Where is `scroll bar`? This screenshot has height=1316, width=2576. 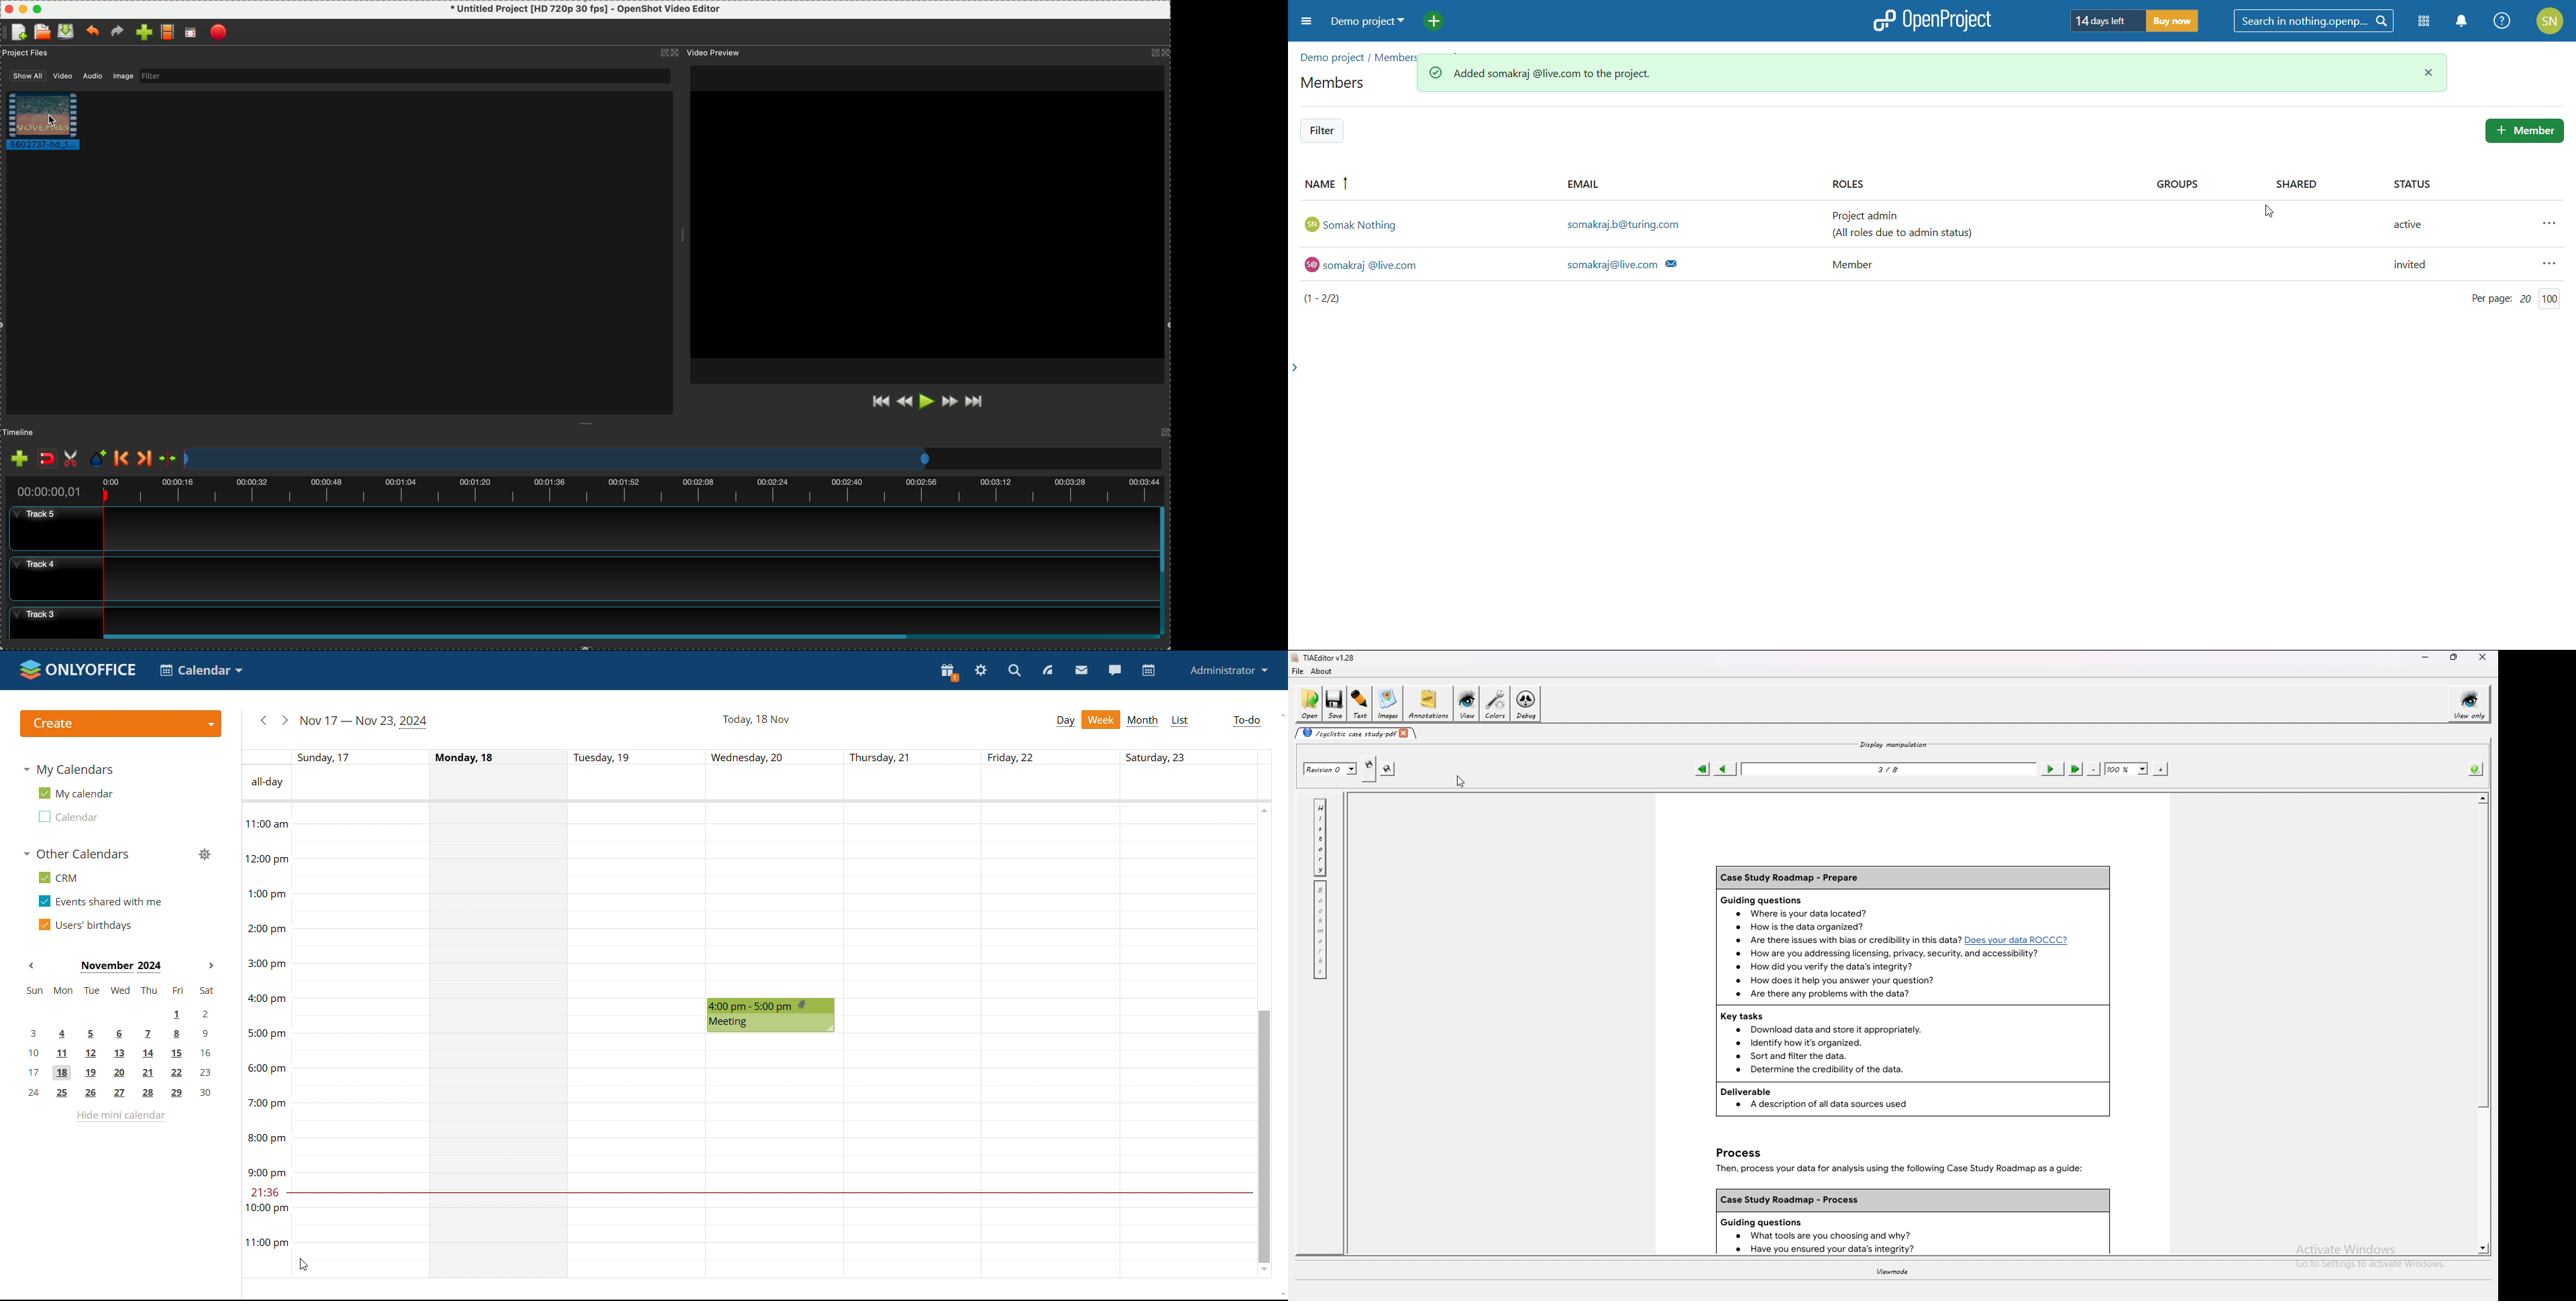 scroll bar is located at coordinates (1164, 569).